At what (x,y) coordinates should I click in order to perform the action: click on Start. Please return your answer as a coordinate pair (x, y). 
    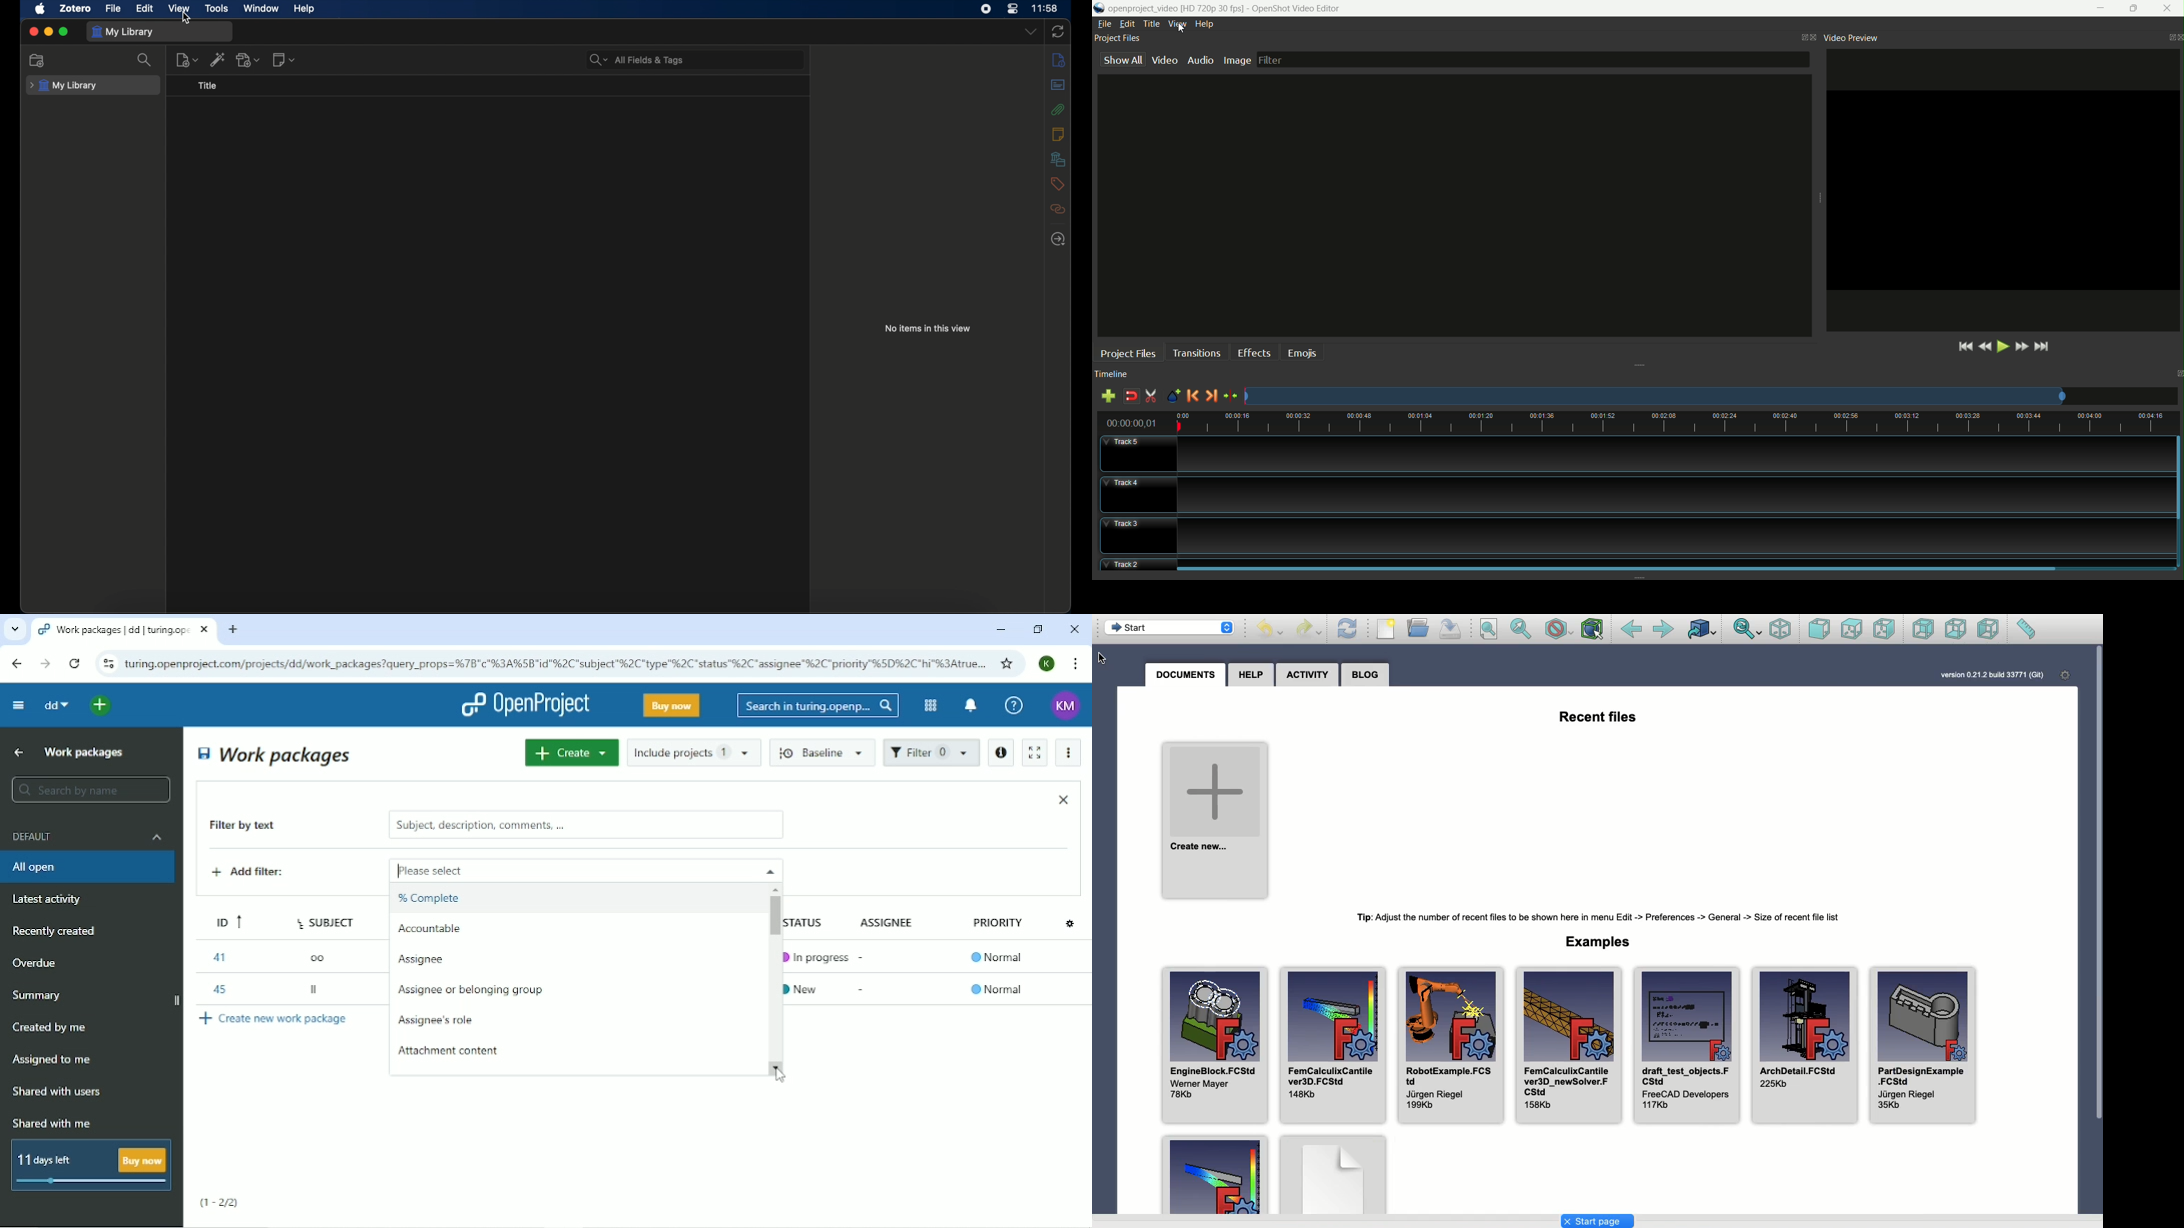
    Looking at the image, I should click on (1169, 627).